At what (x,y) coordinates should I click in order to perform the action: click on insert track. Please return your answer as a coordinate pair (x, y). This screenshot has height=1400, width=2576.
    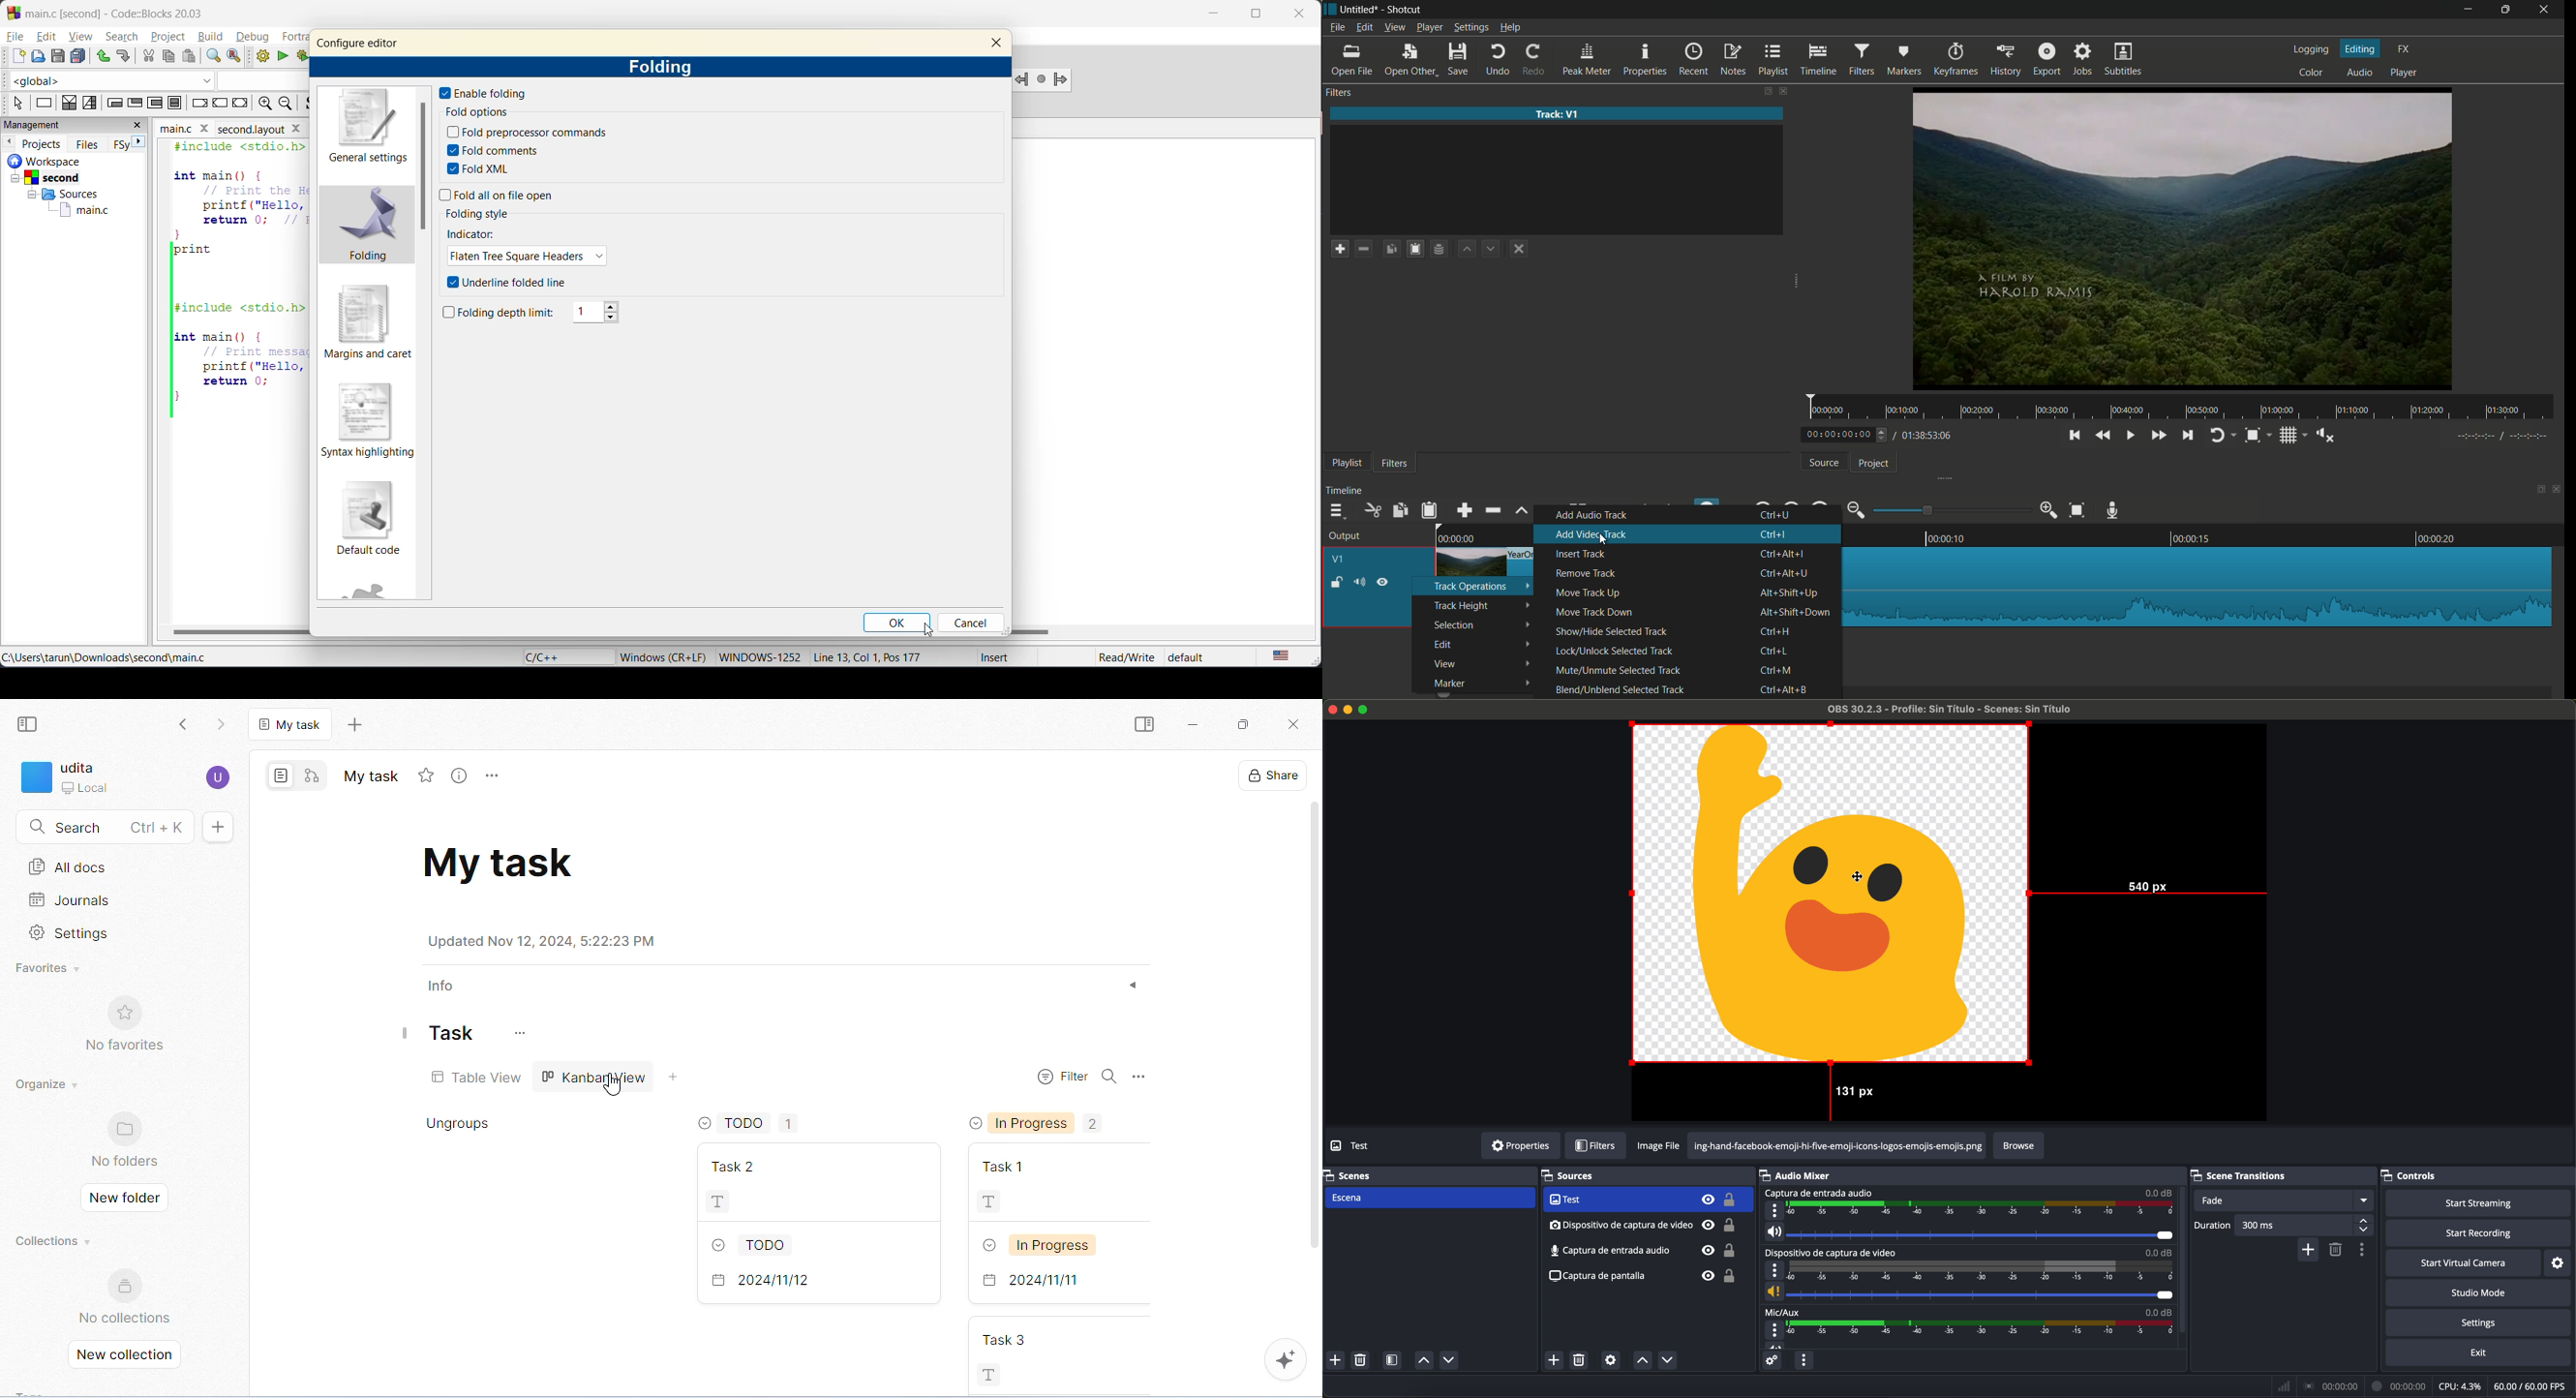
    Looking at the image, I should click on (1583, 554).